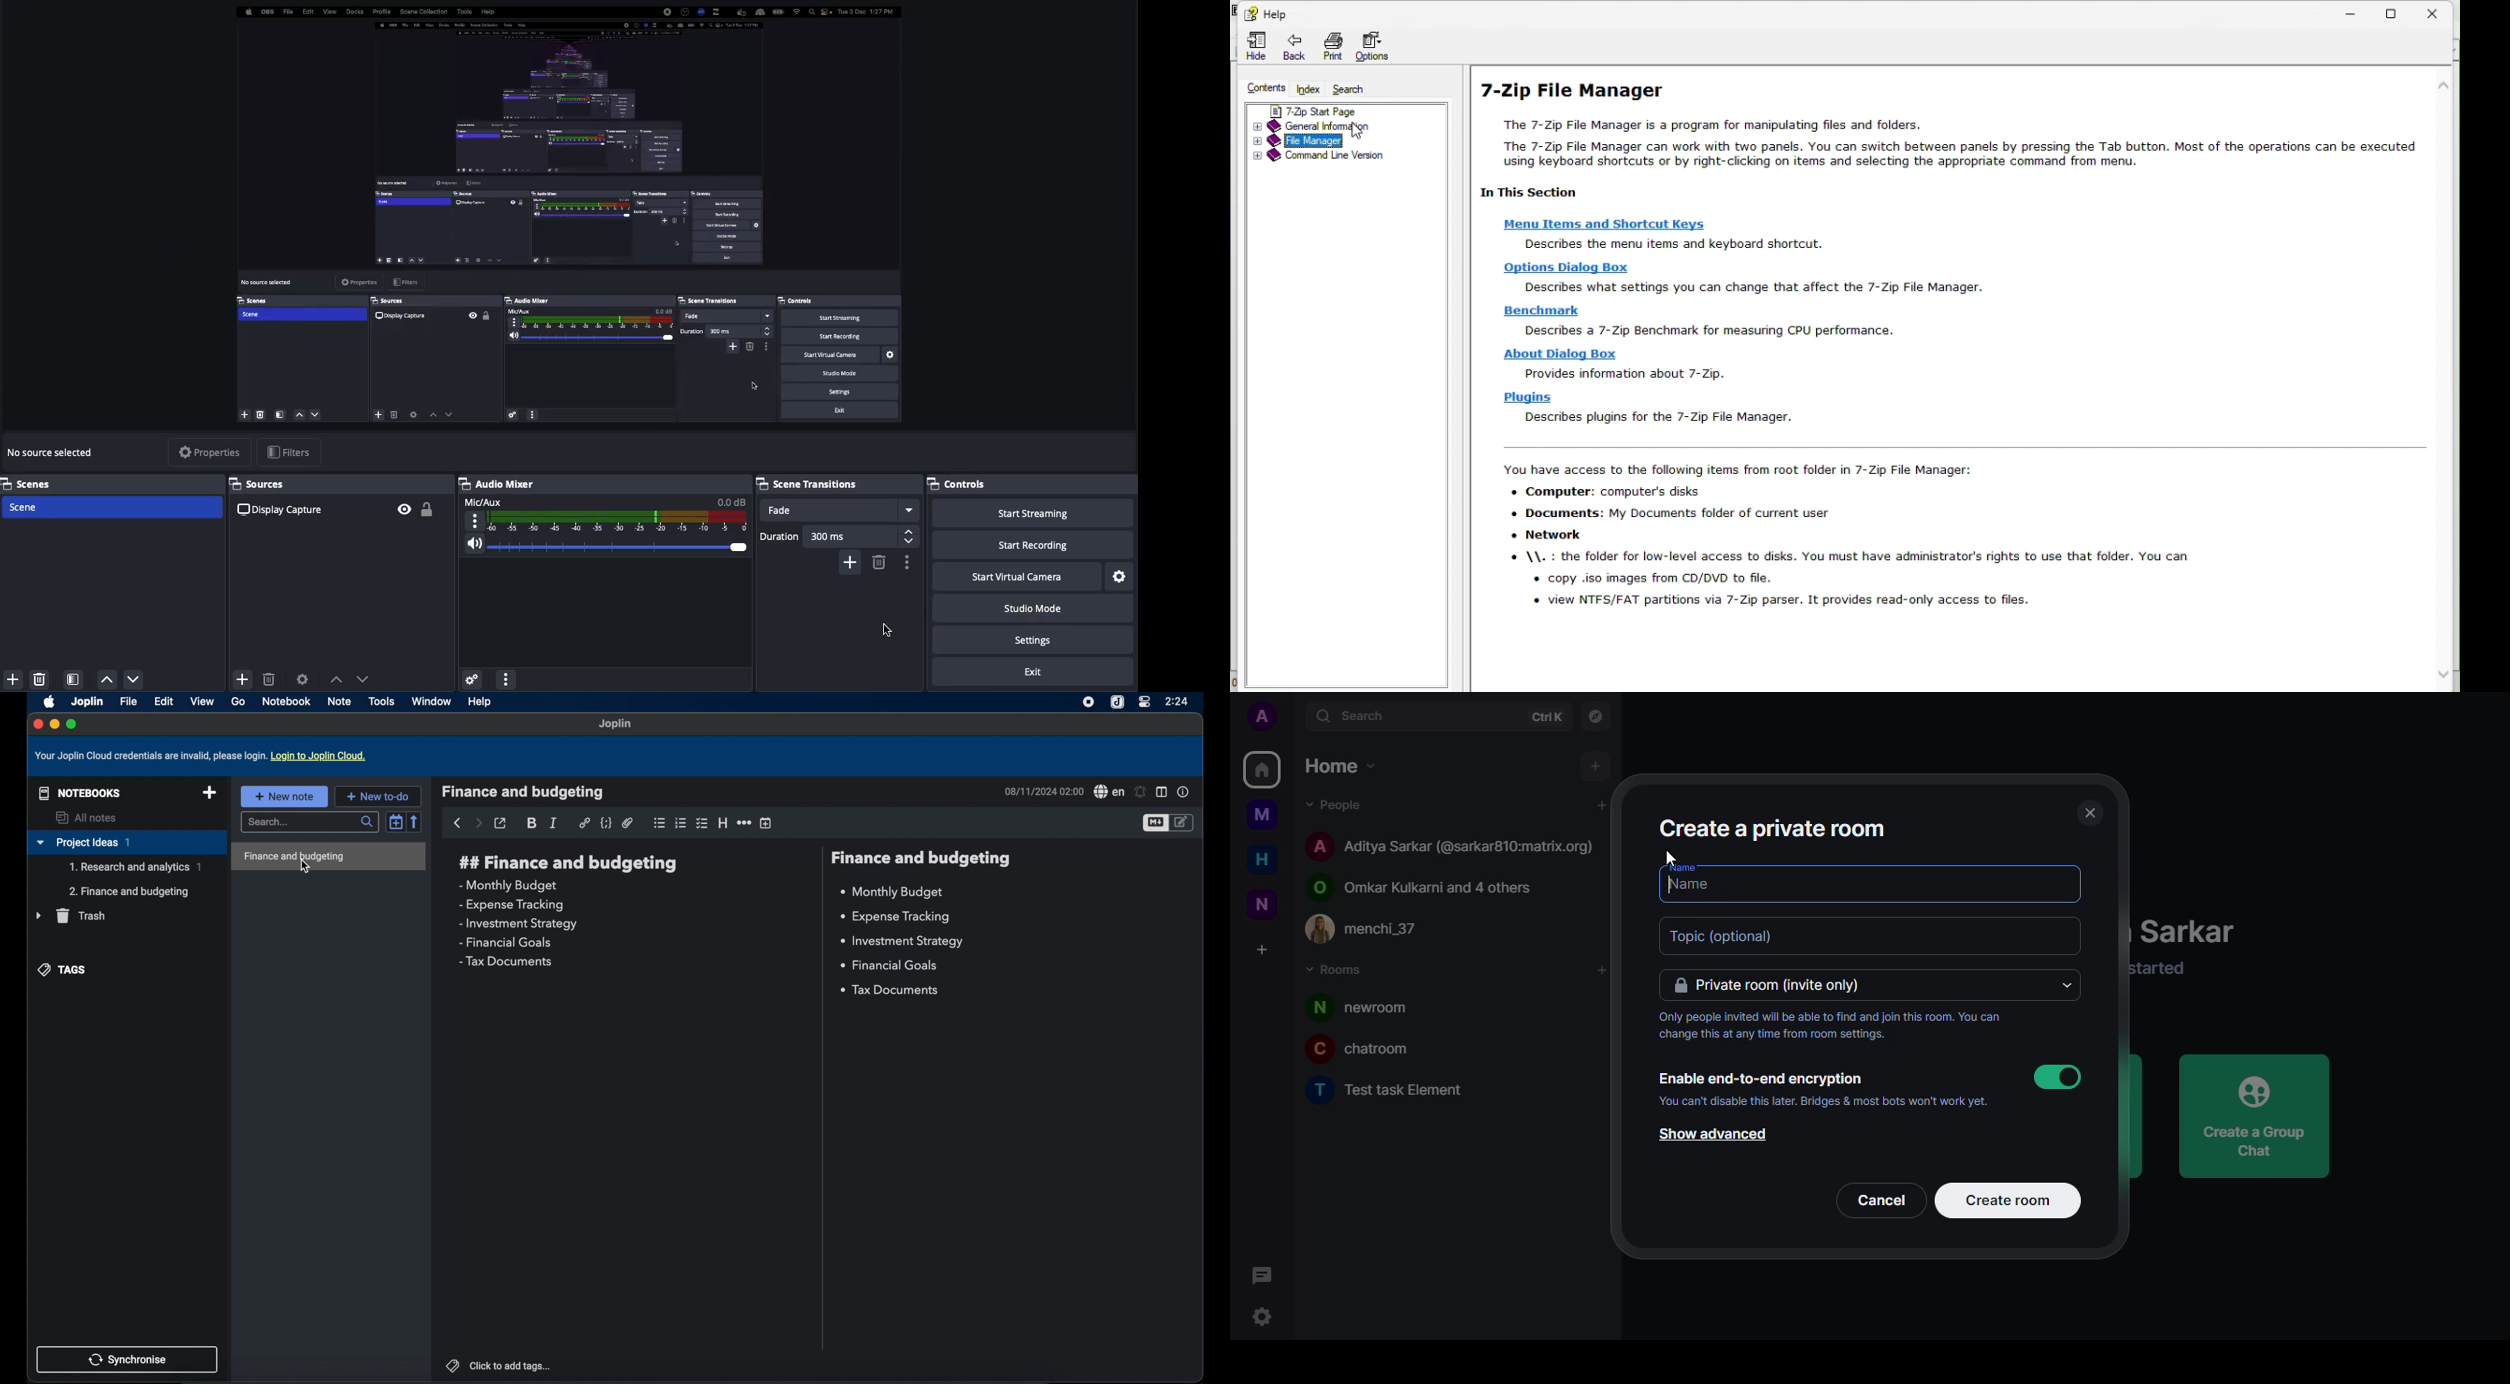 This screenshot has height=1400, width=2520. Describe the element at coordinates (128, 702) in the screenshot. I see `file` at that location.